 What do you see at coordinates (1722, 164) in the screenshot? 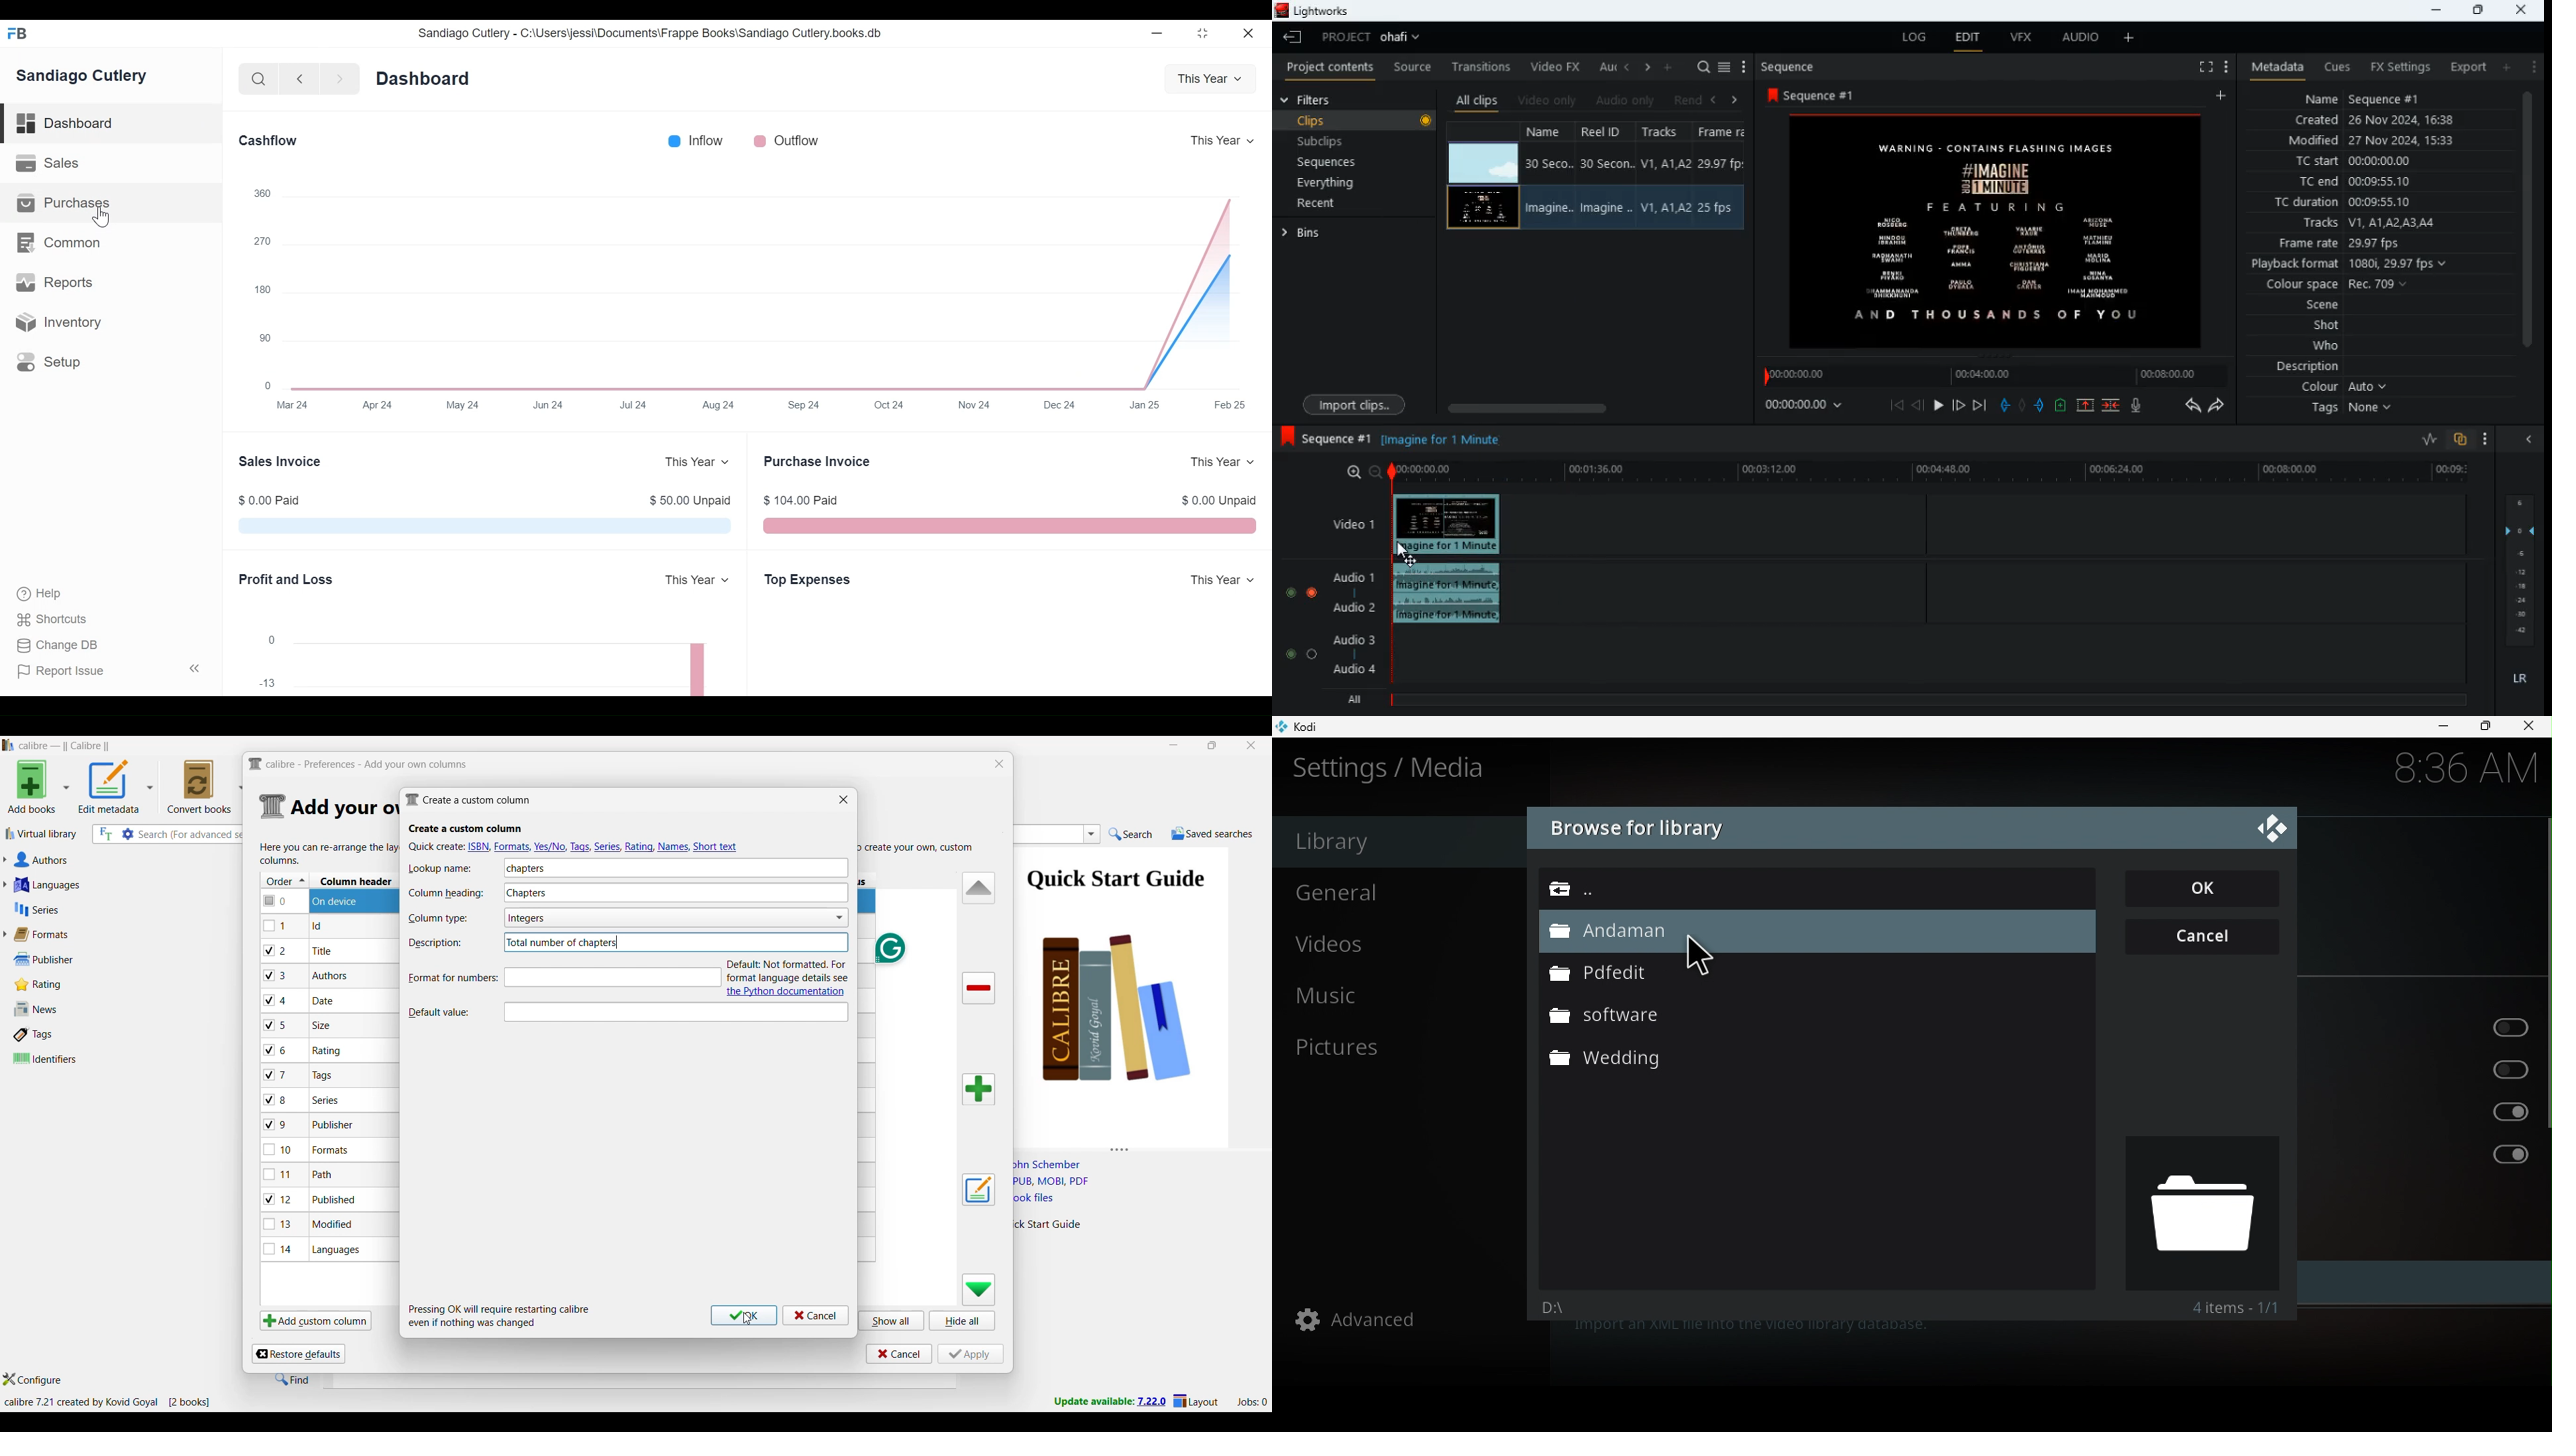
I see `Frame rate` at bounding box center [1722, 164].